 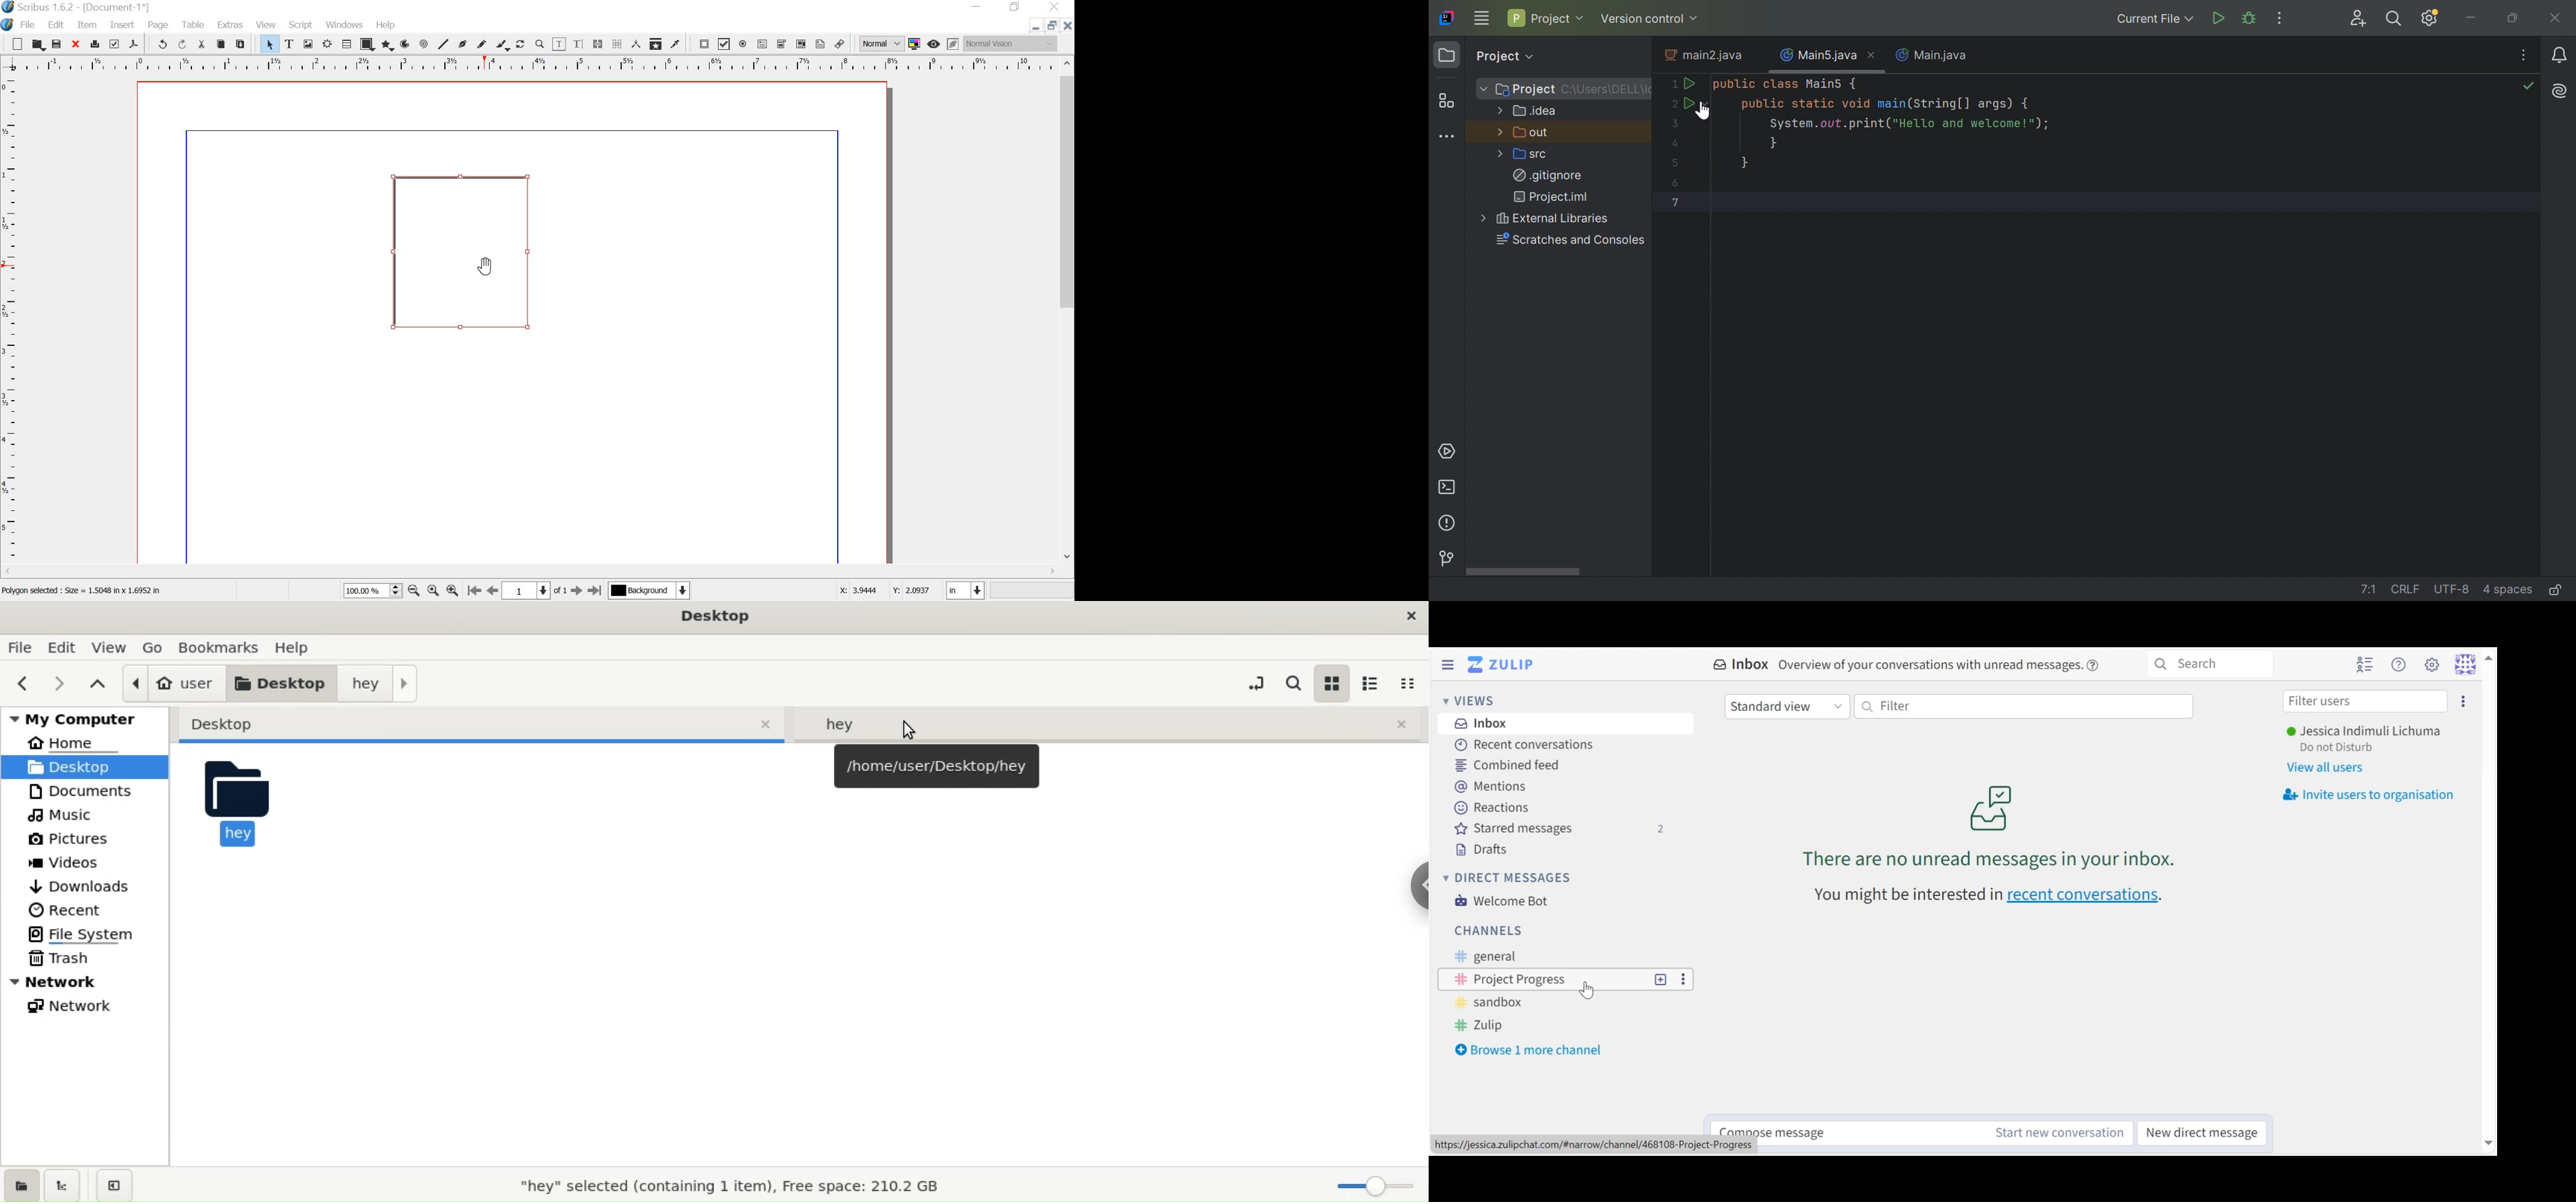 I want to click on Invite user to organisation, so click(x=2367, y=796).